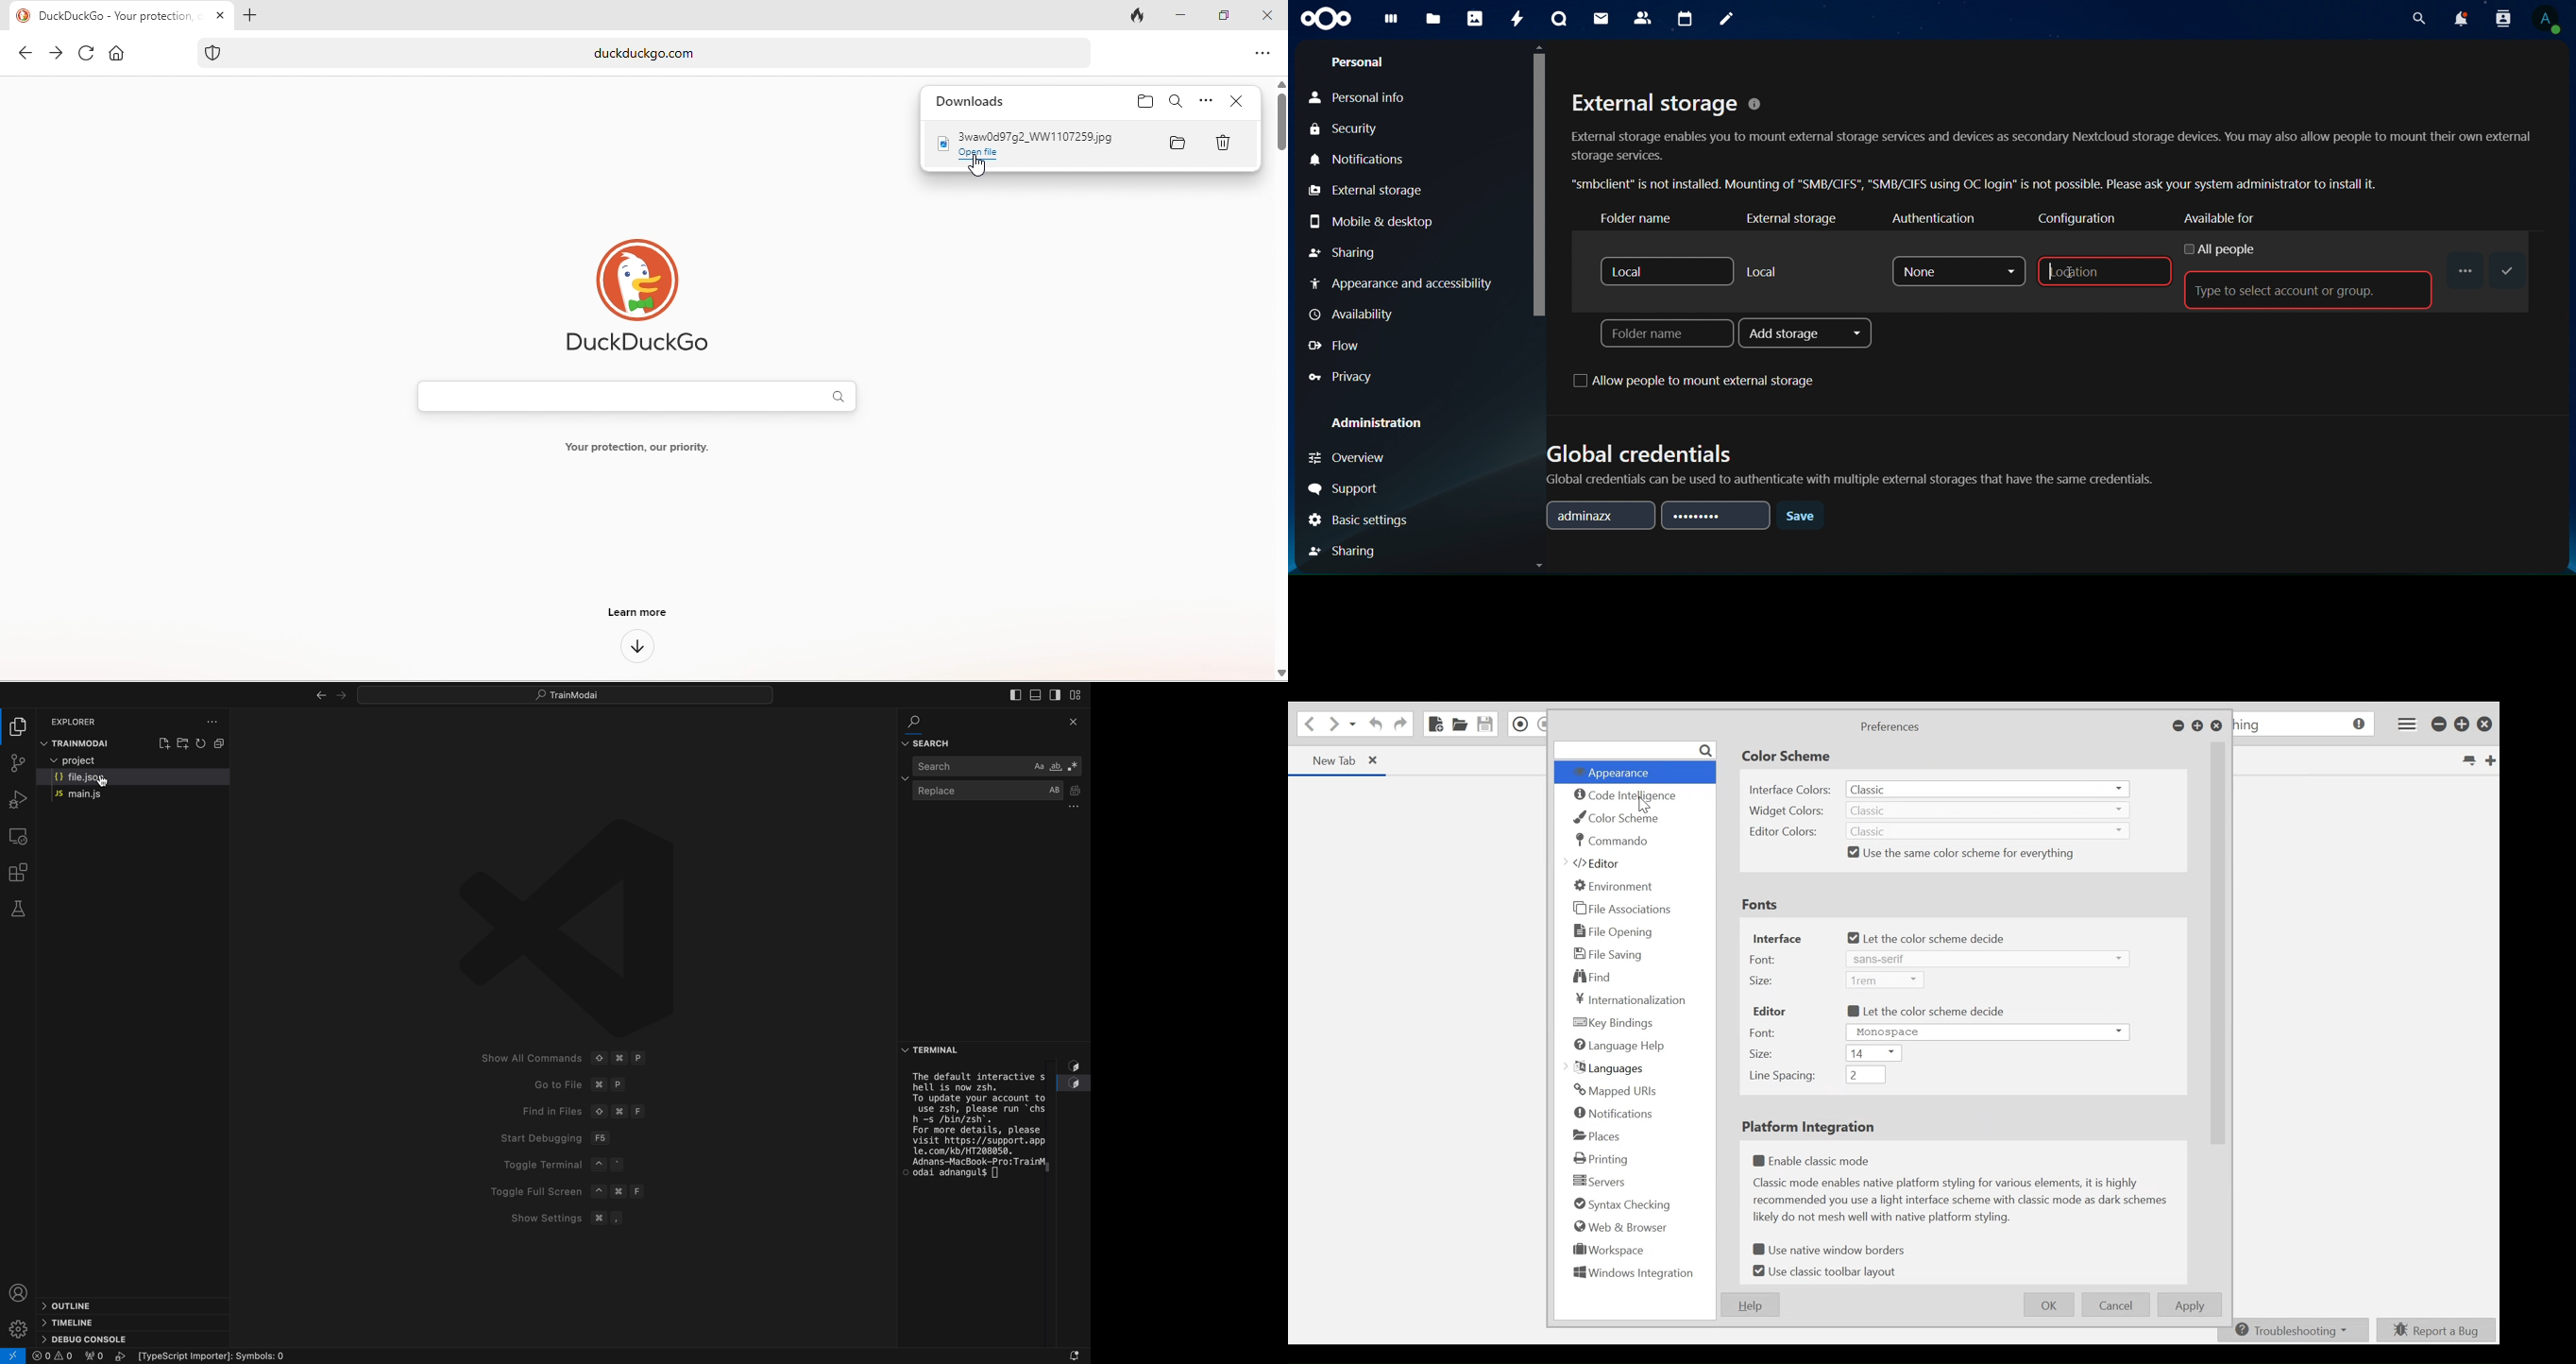 The width and height of the screenshot is (2576, 1372). Describe the element at coordinates (1078, 694) in the screenshot. I see `layouts` at that location.